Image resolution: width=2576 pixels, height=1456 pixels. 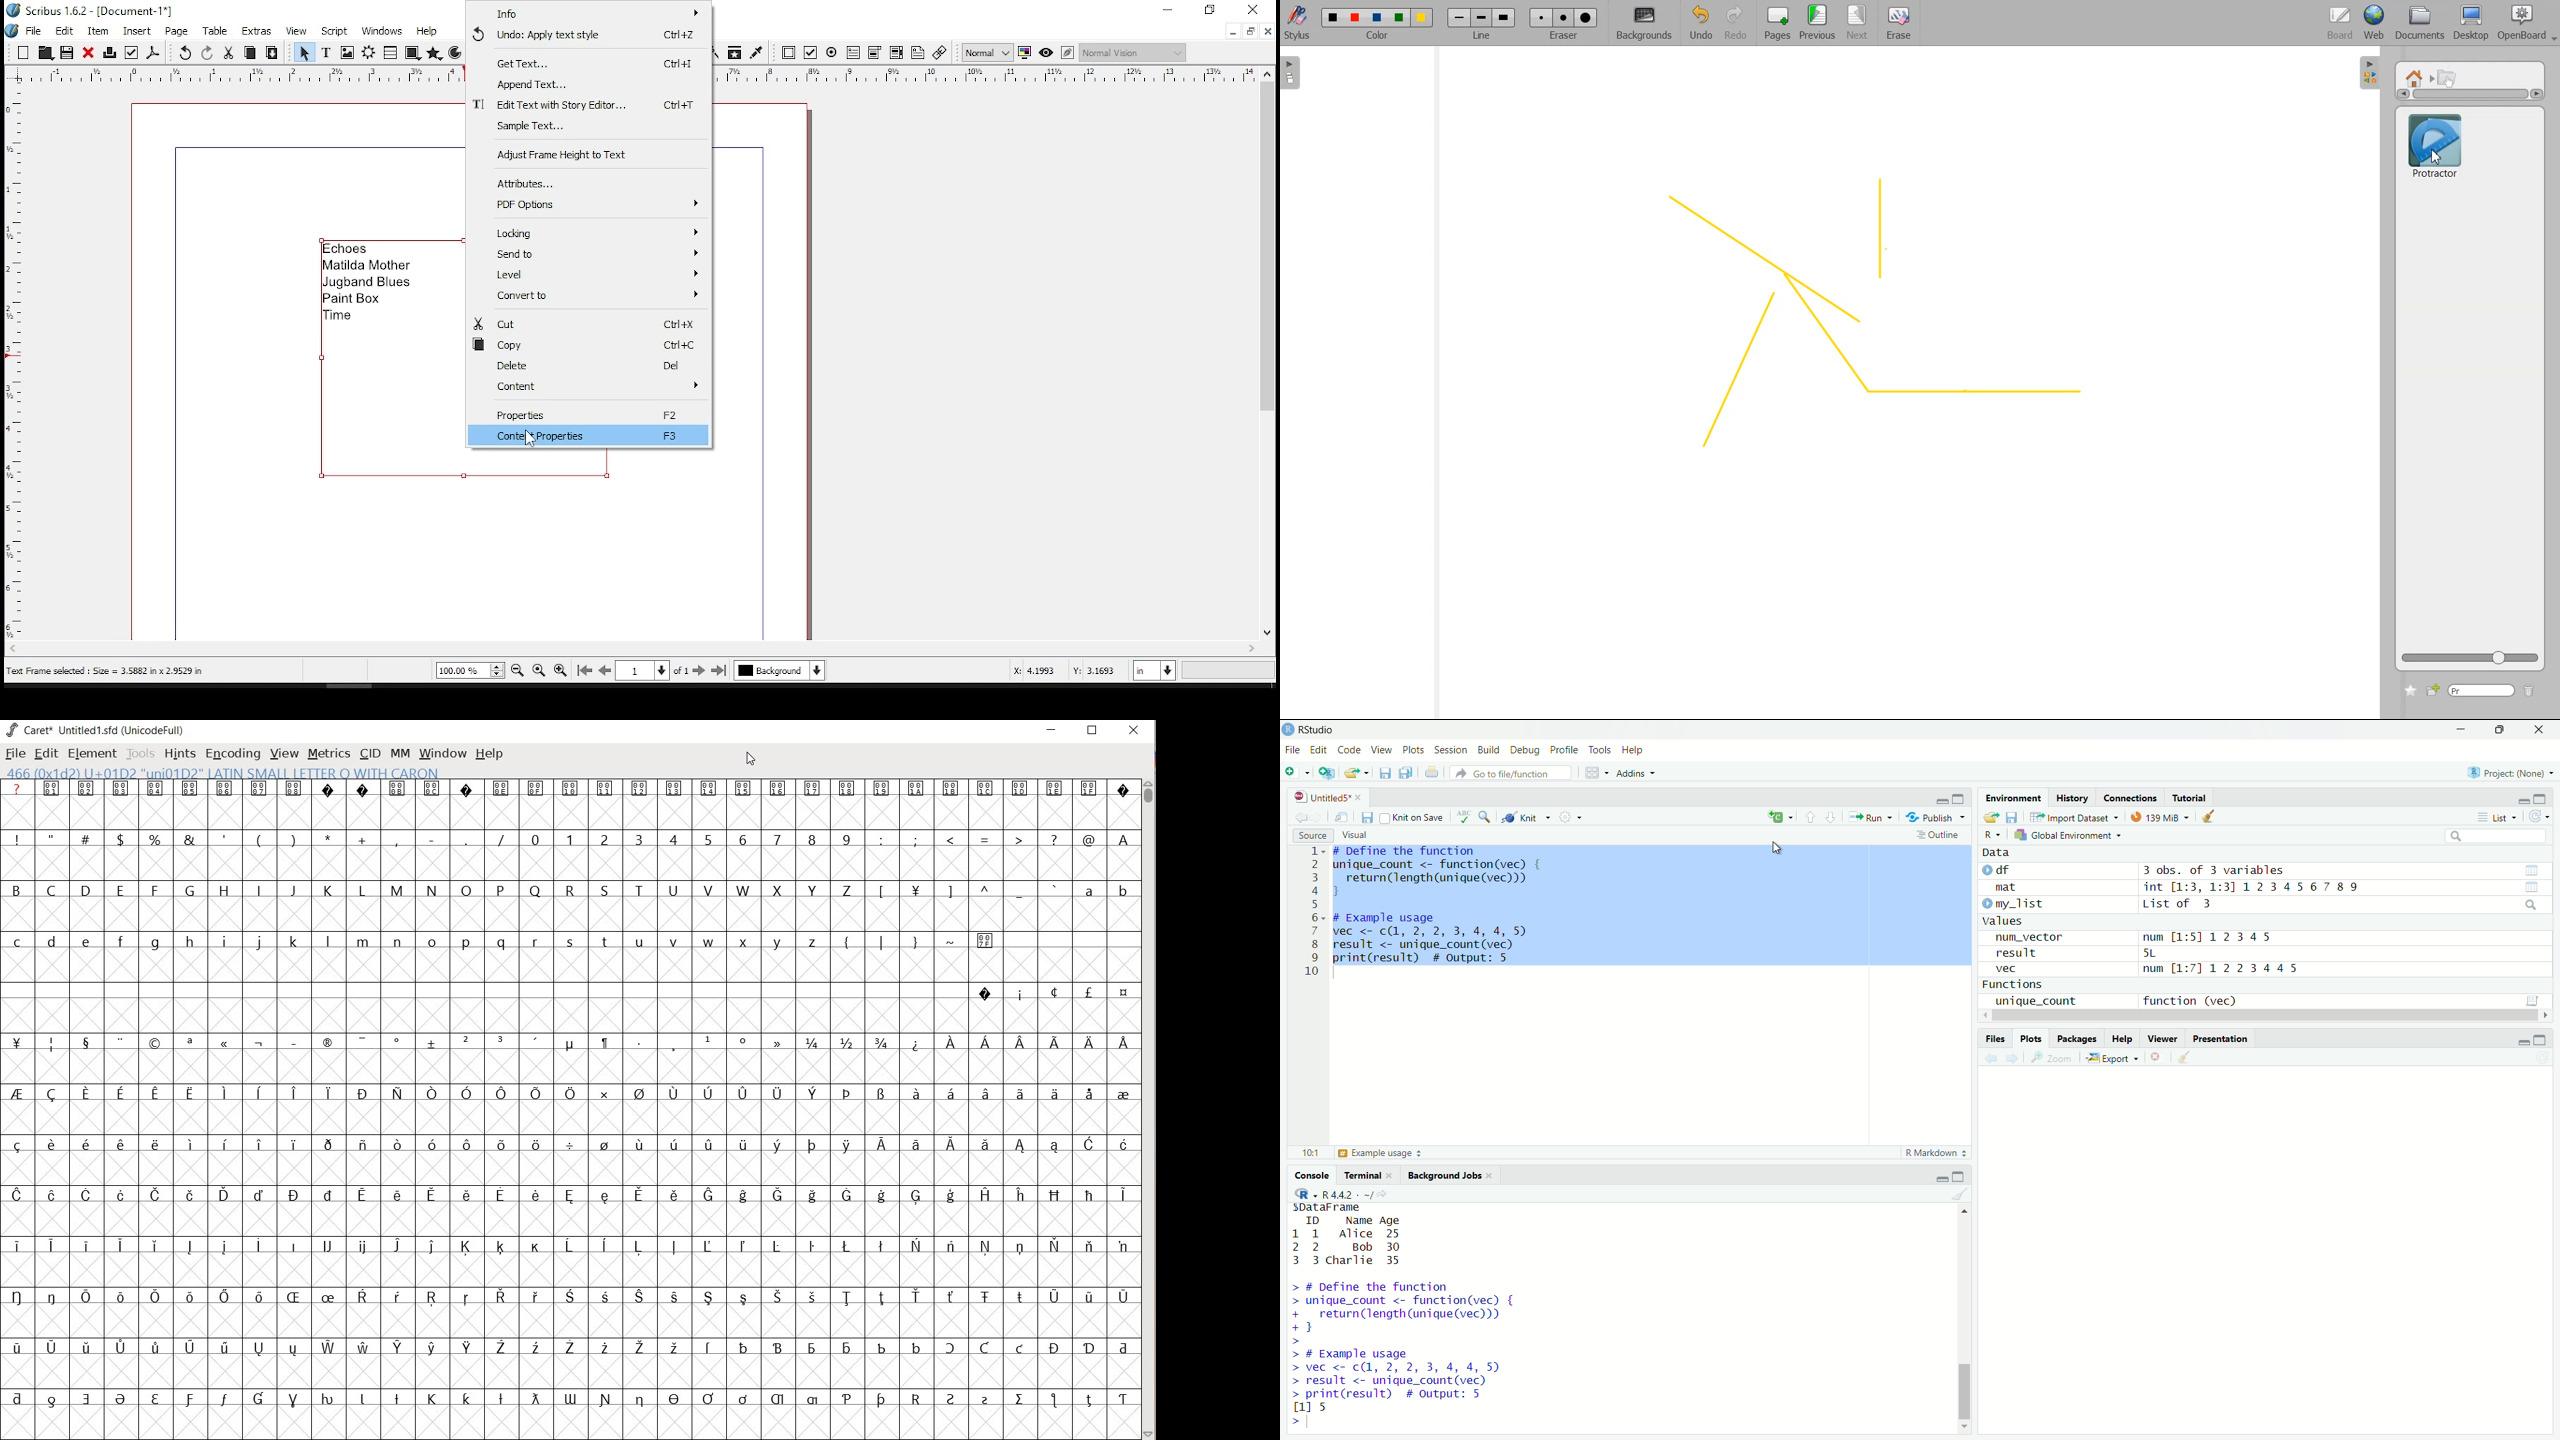 I want to click on properties, so click(x=592, y=414).